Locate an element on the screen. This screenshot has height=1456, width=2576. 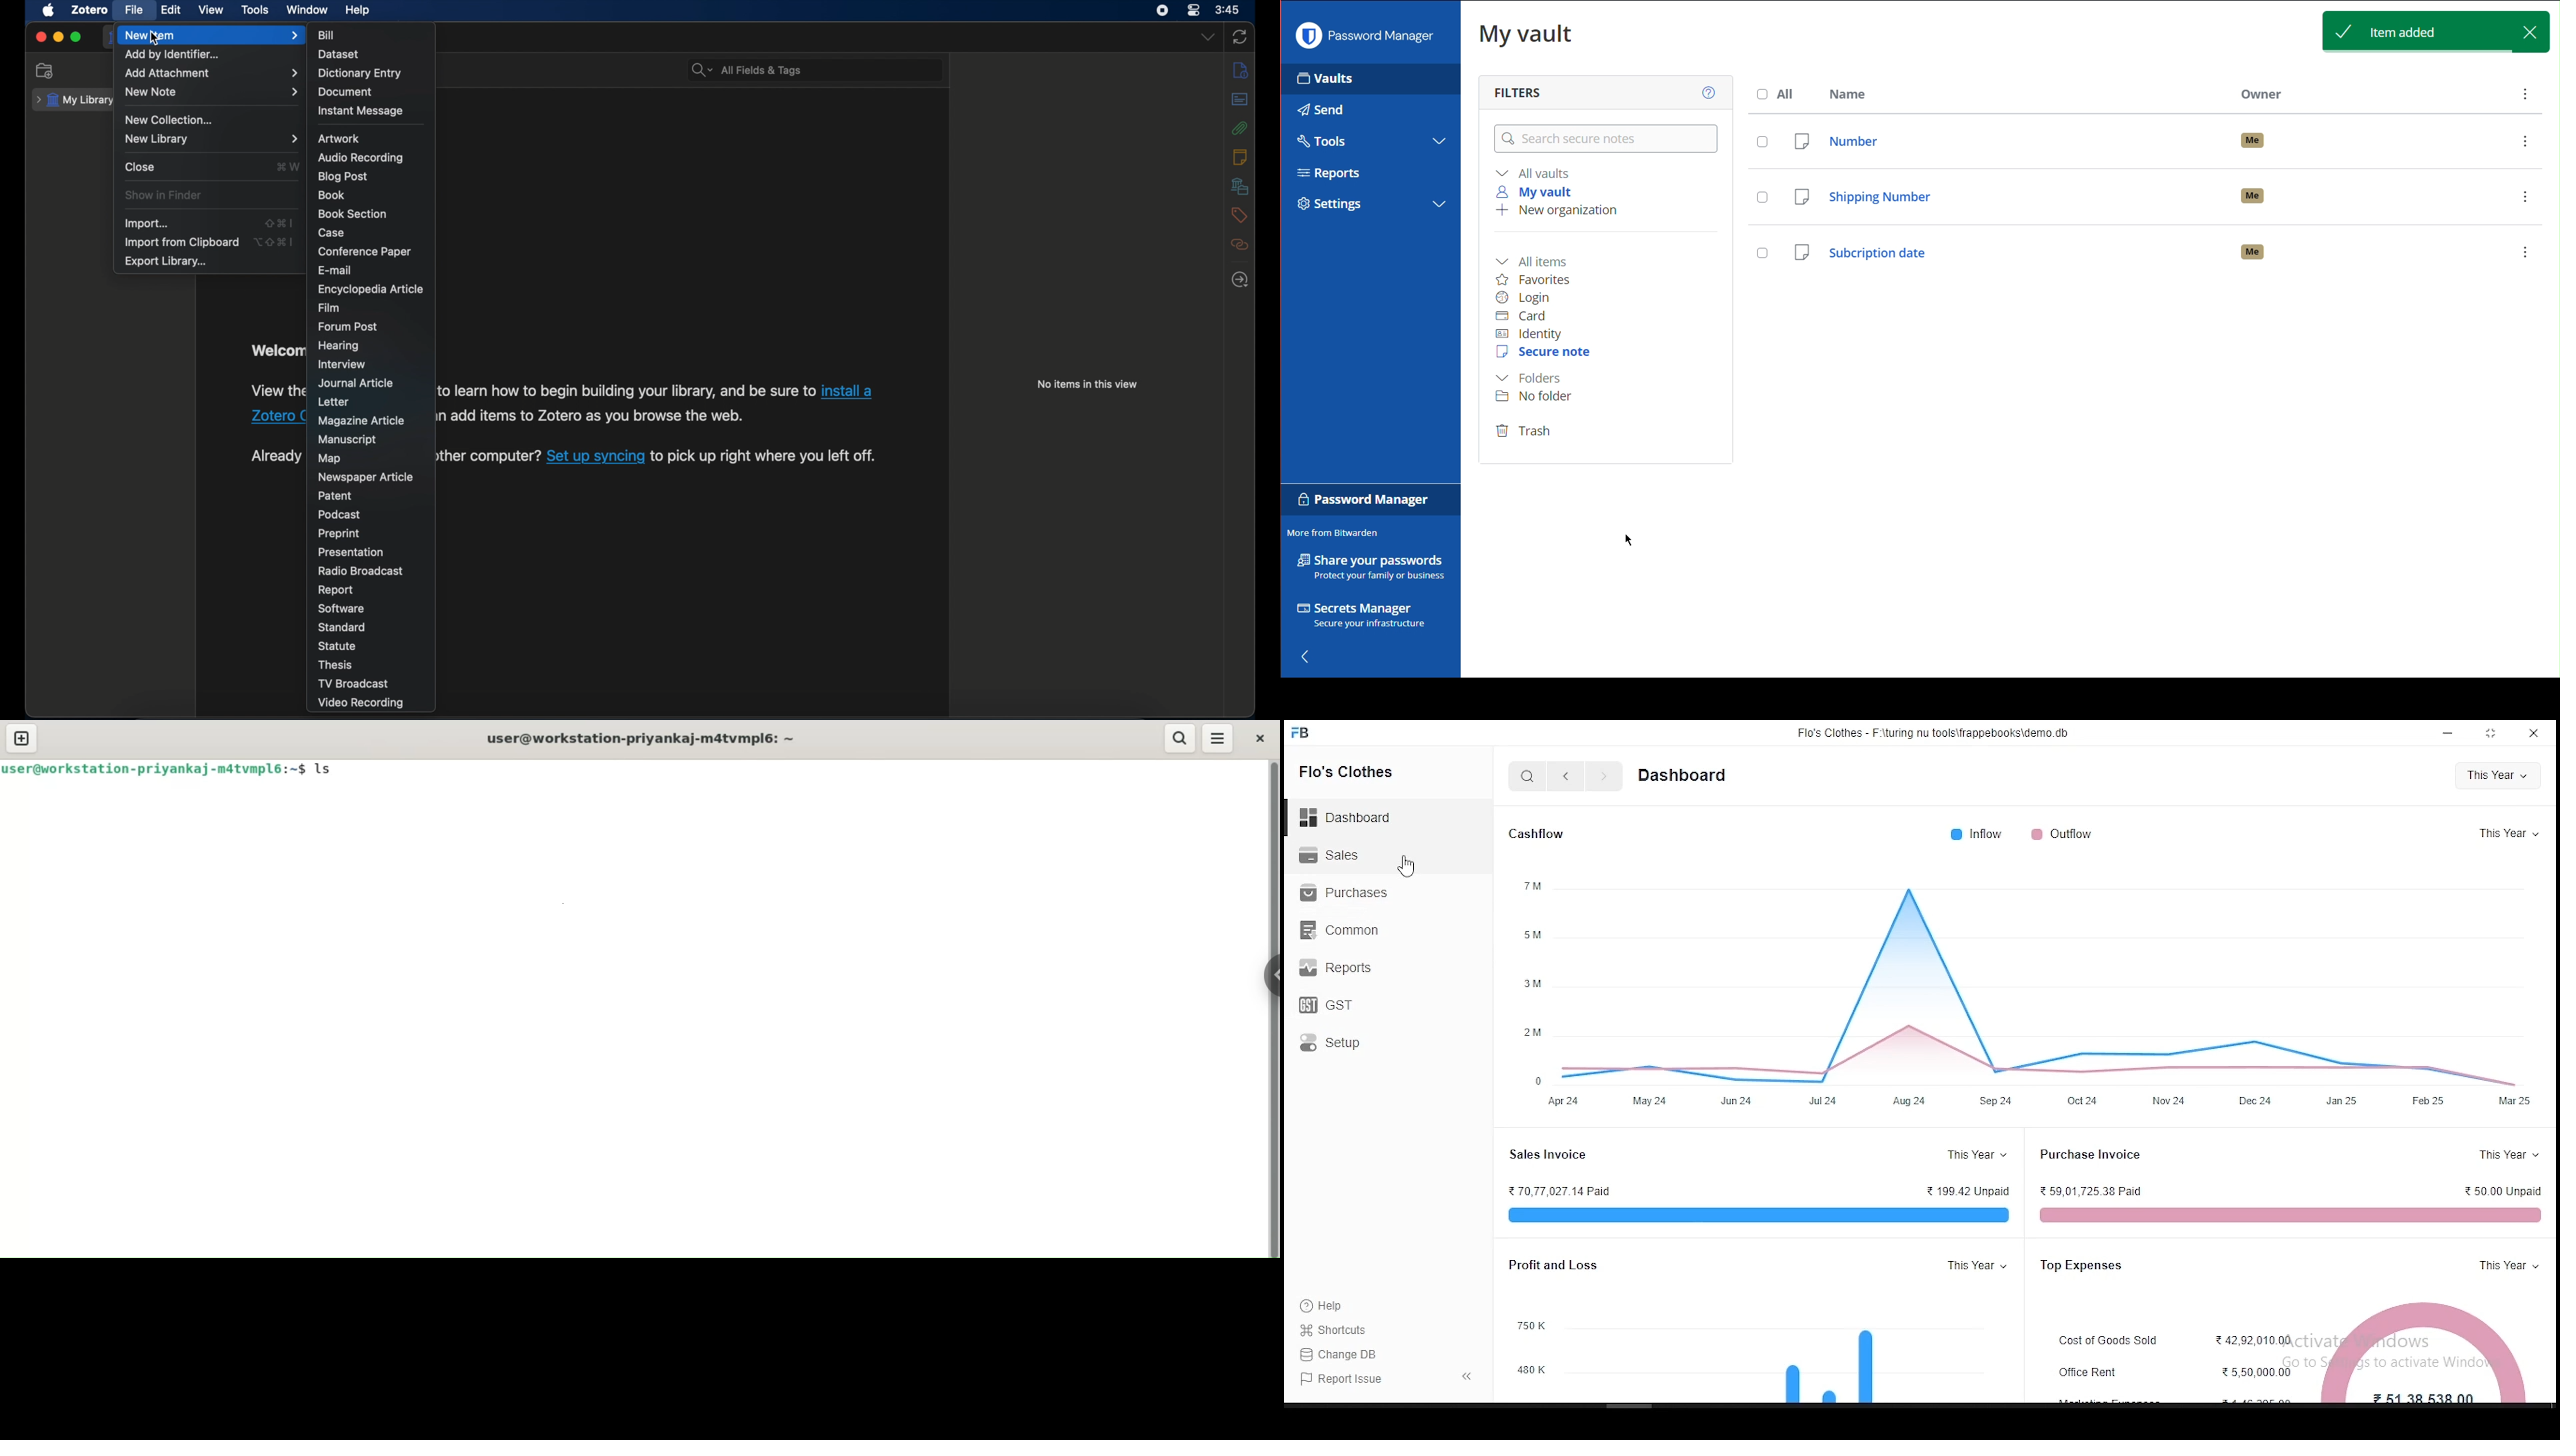
shortcut is located at coordinates (273, 242).